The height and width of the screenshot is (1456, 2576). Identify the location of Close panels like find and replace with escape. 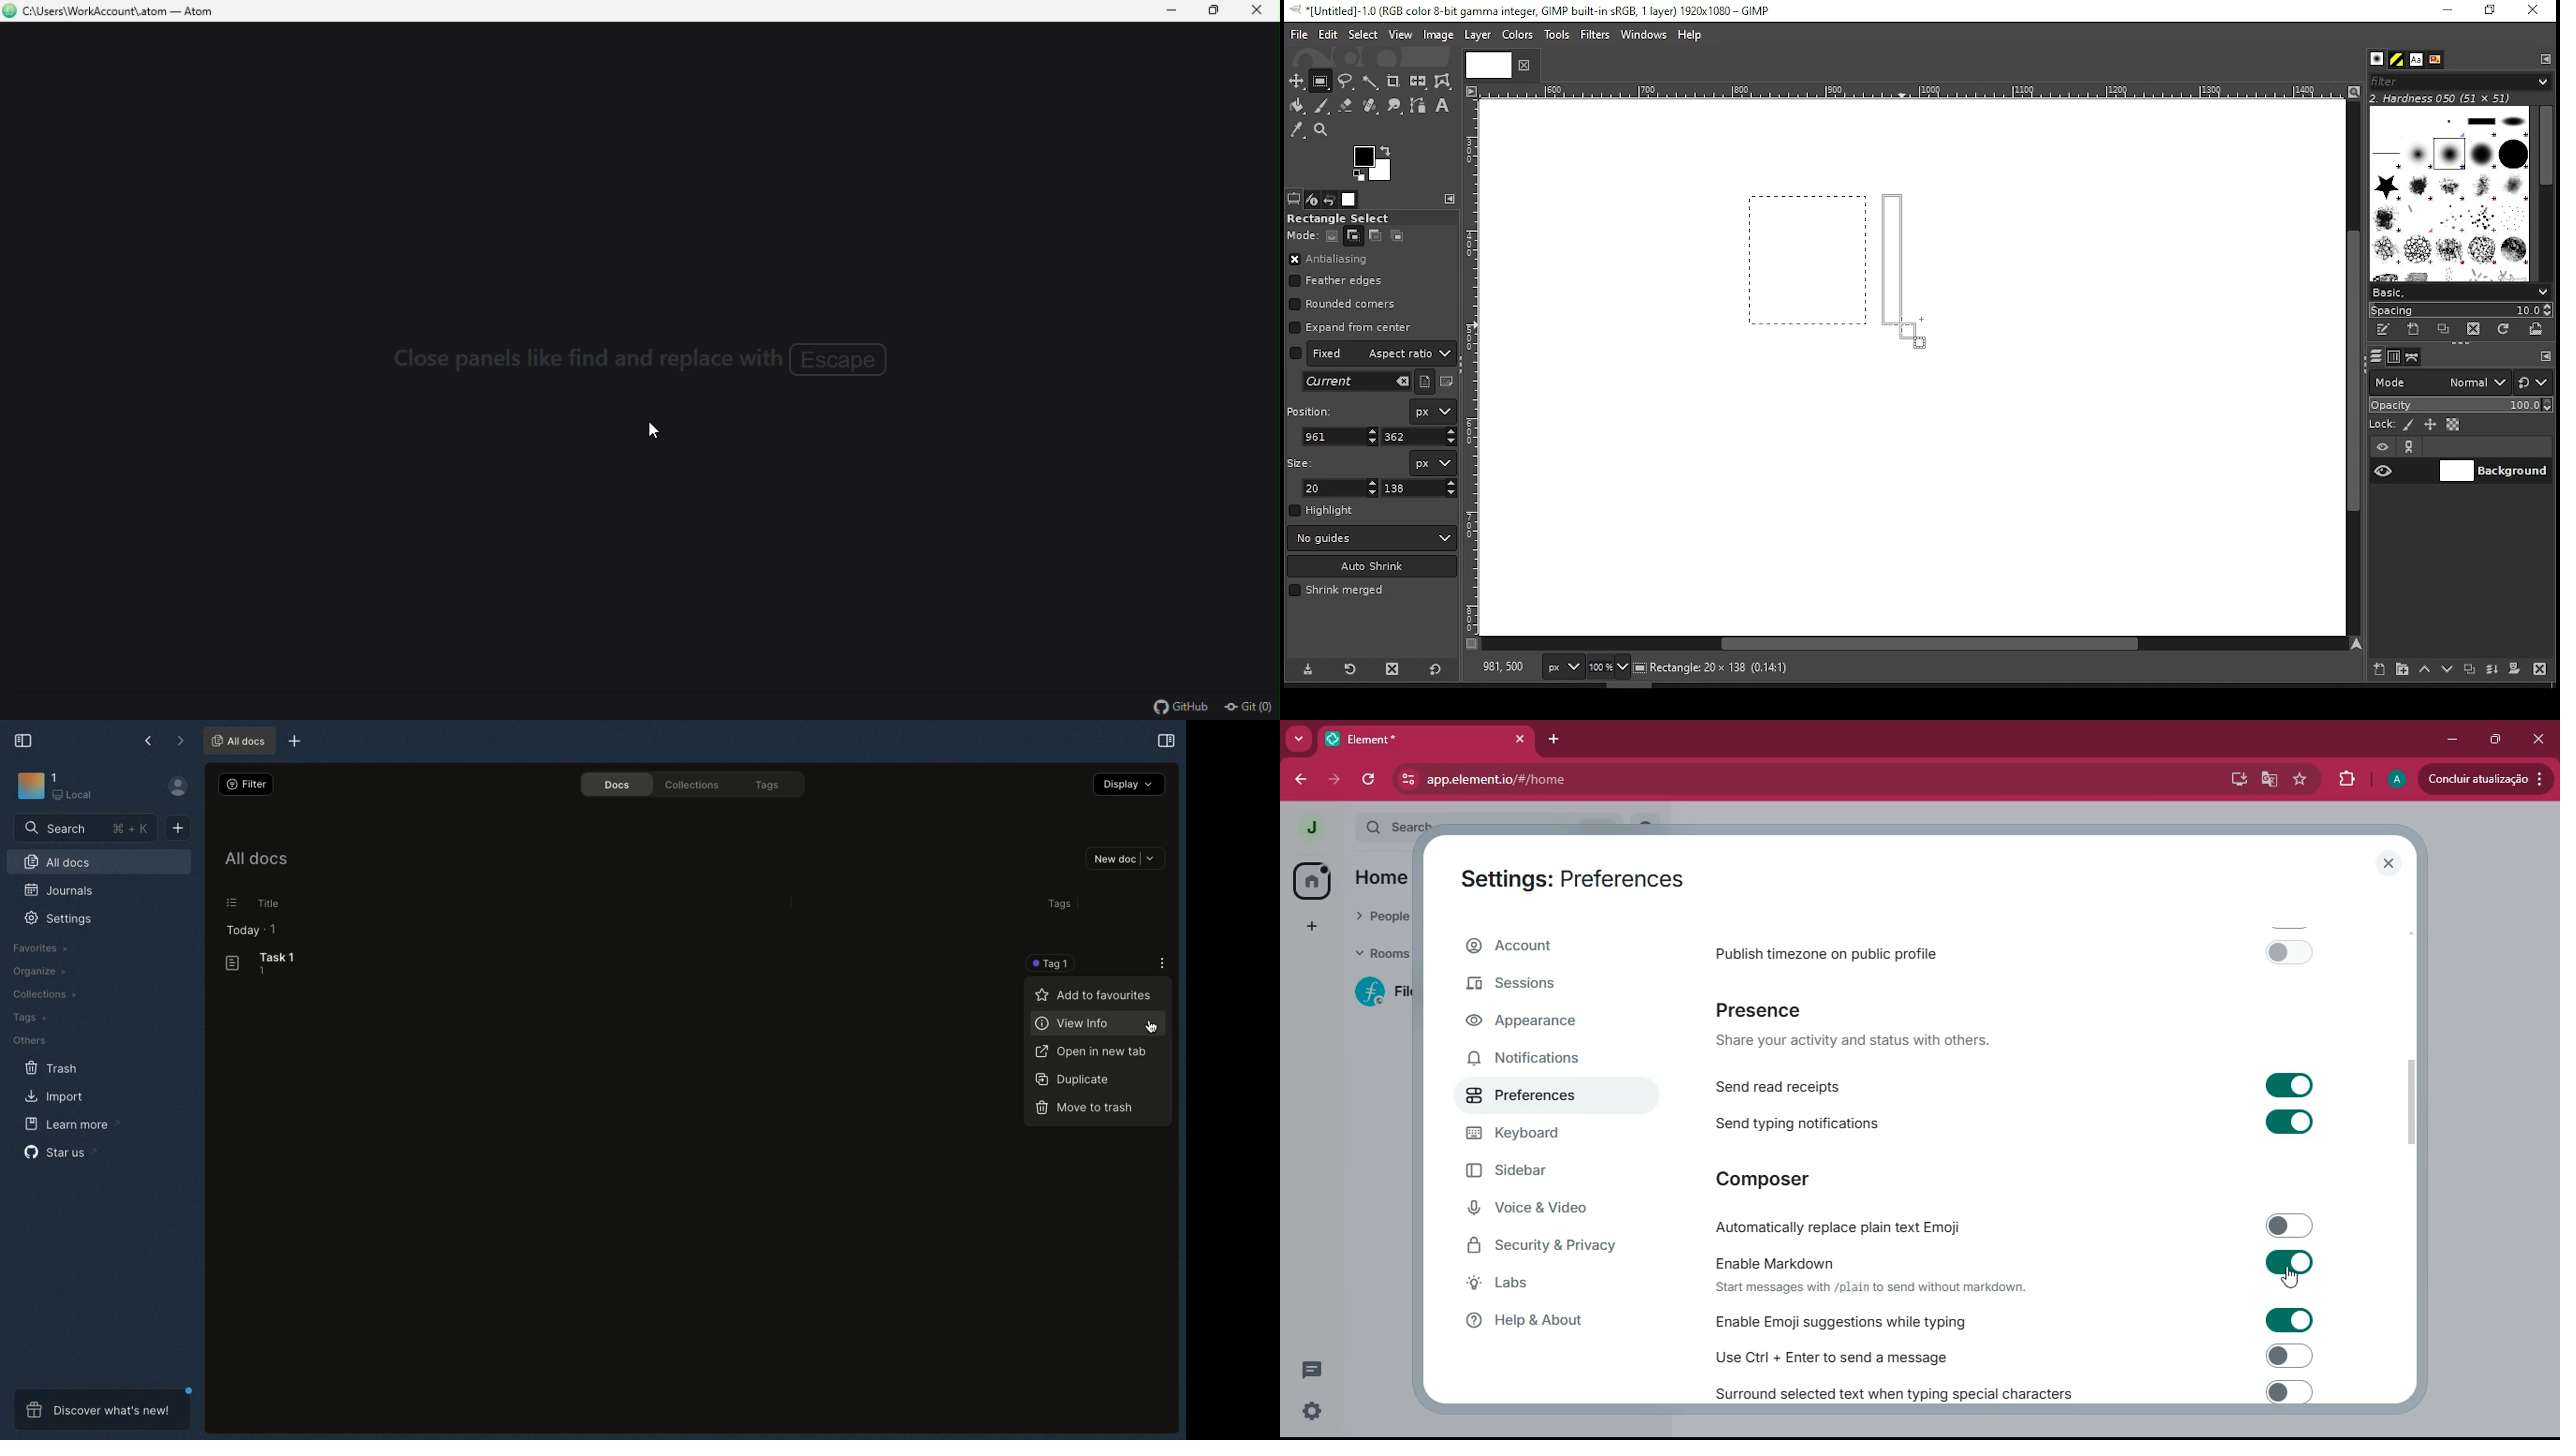
(643, 357).